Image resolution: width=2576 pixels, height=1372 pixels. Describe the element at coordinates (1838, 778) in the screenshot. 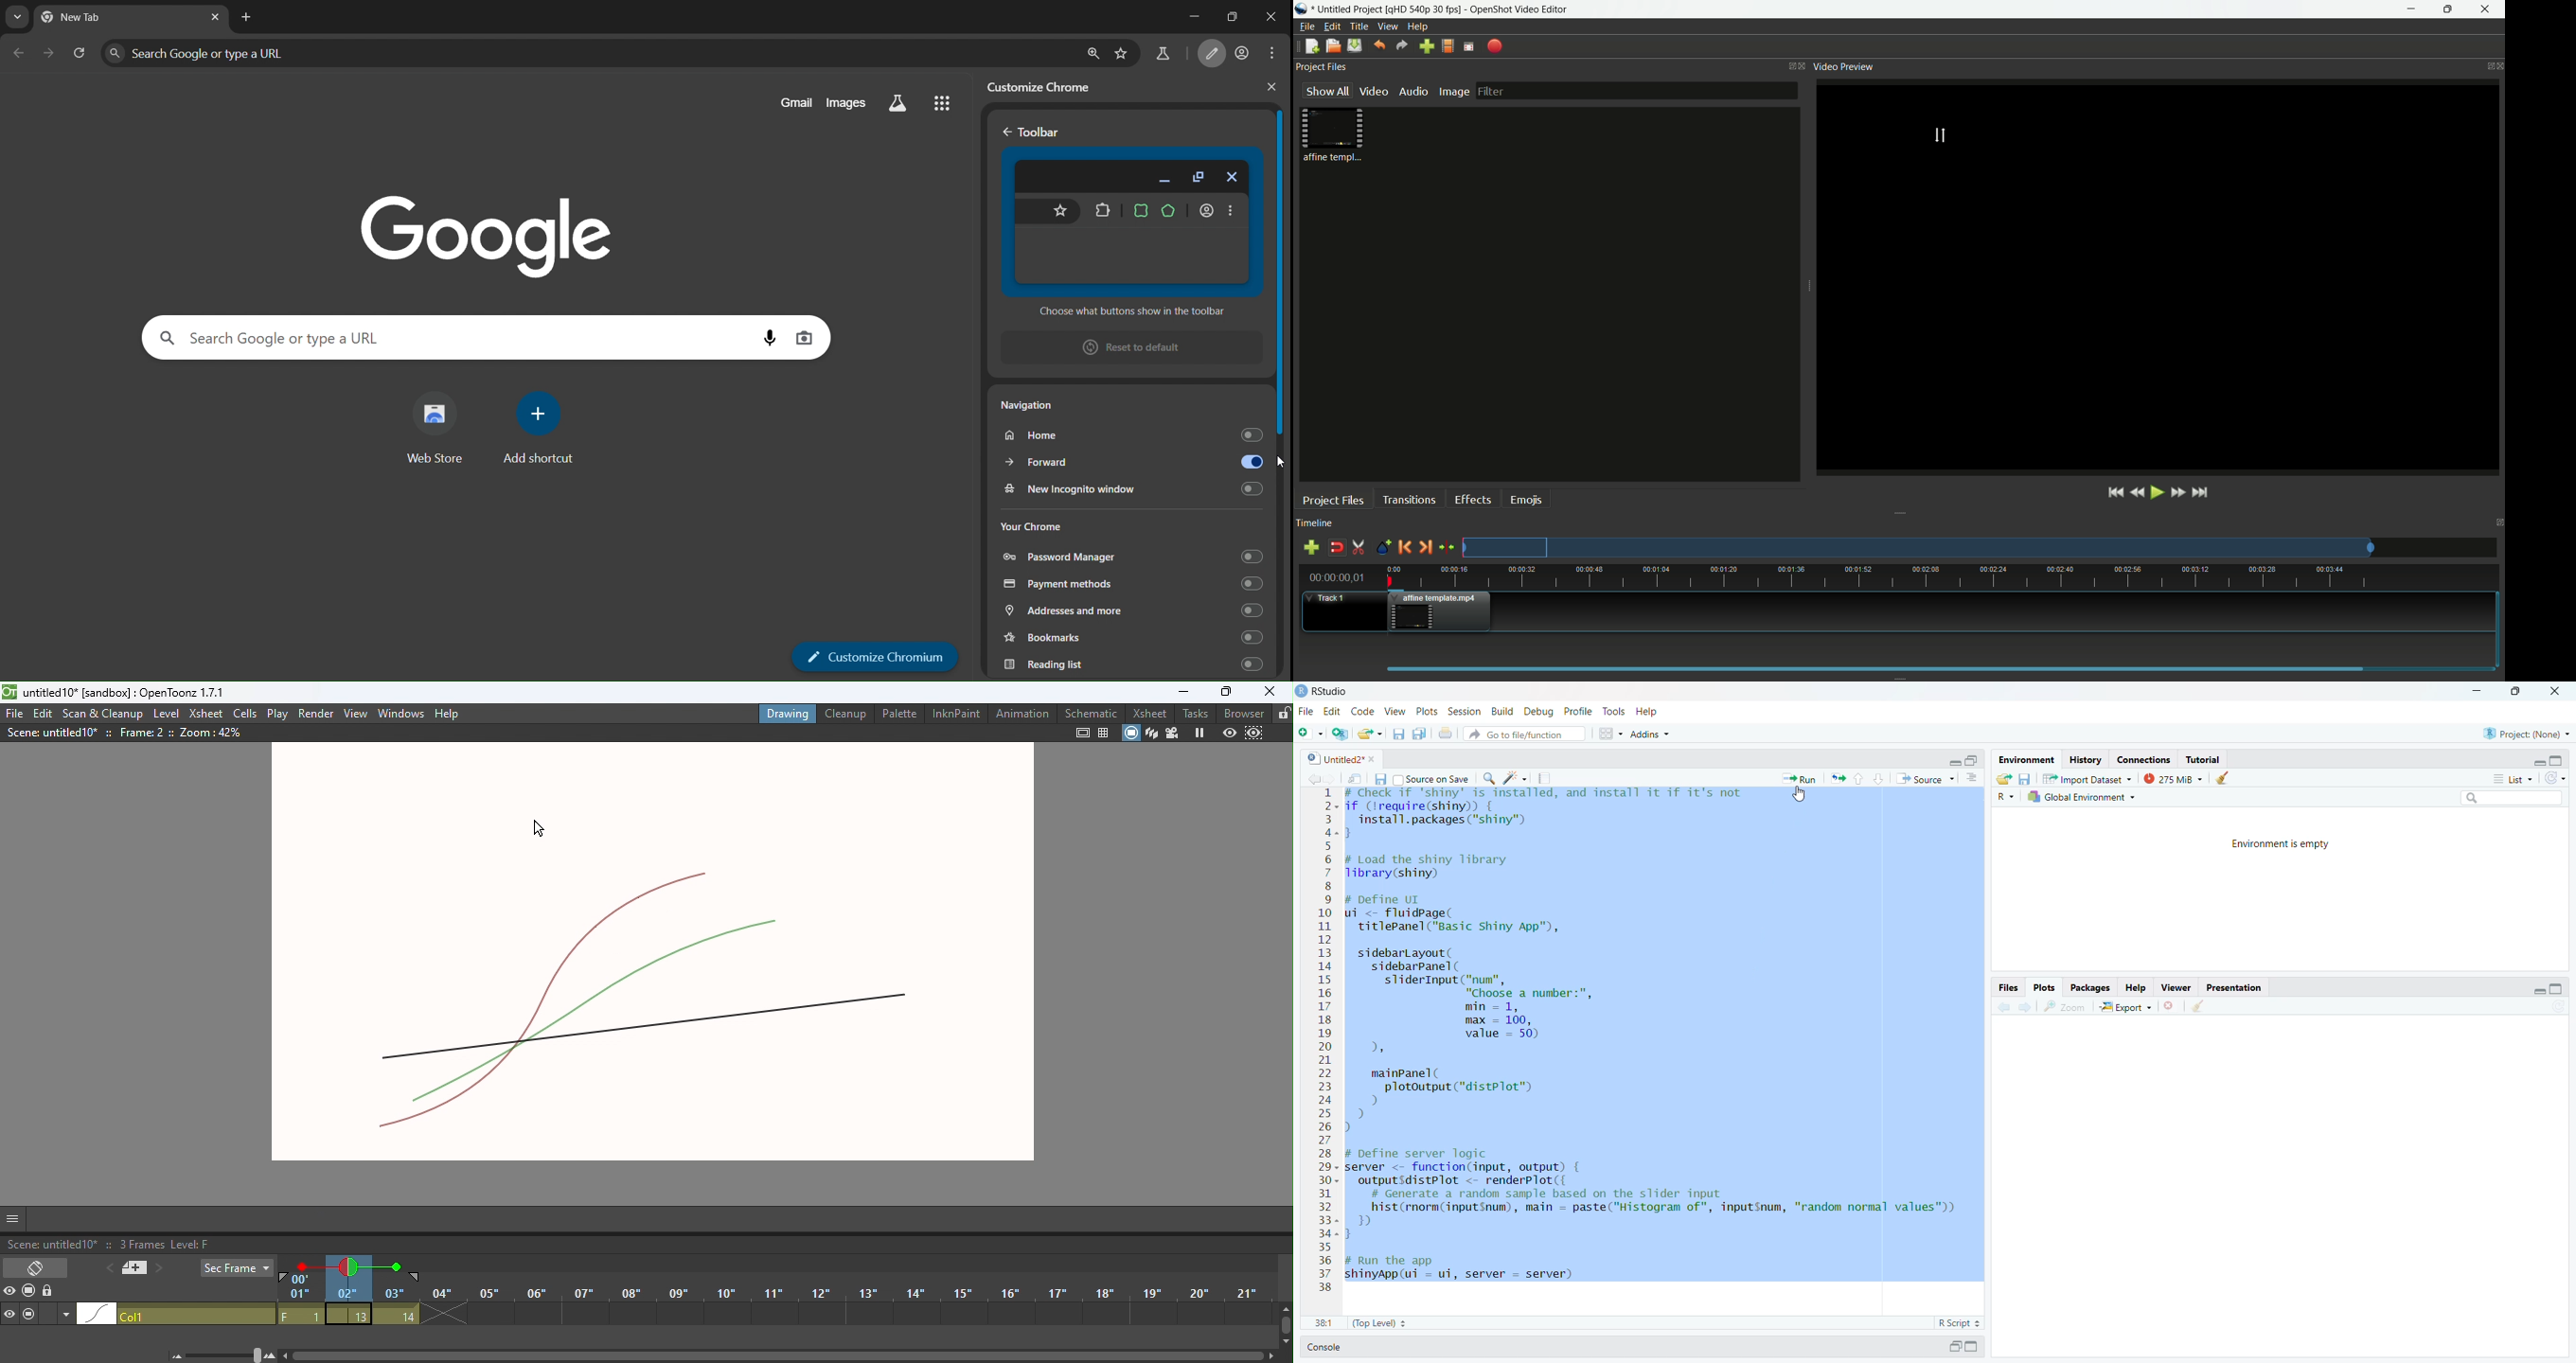

I see `rerun` at that location.